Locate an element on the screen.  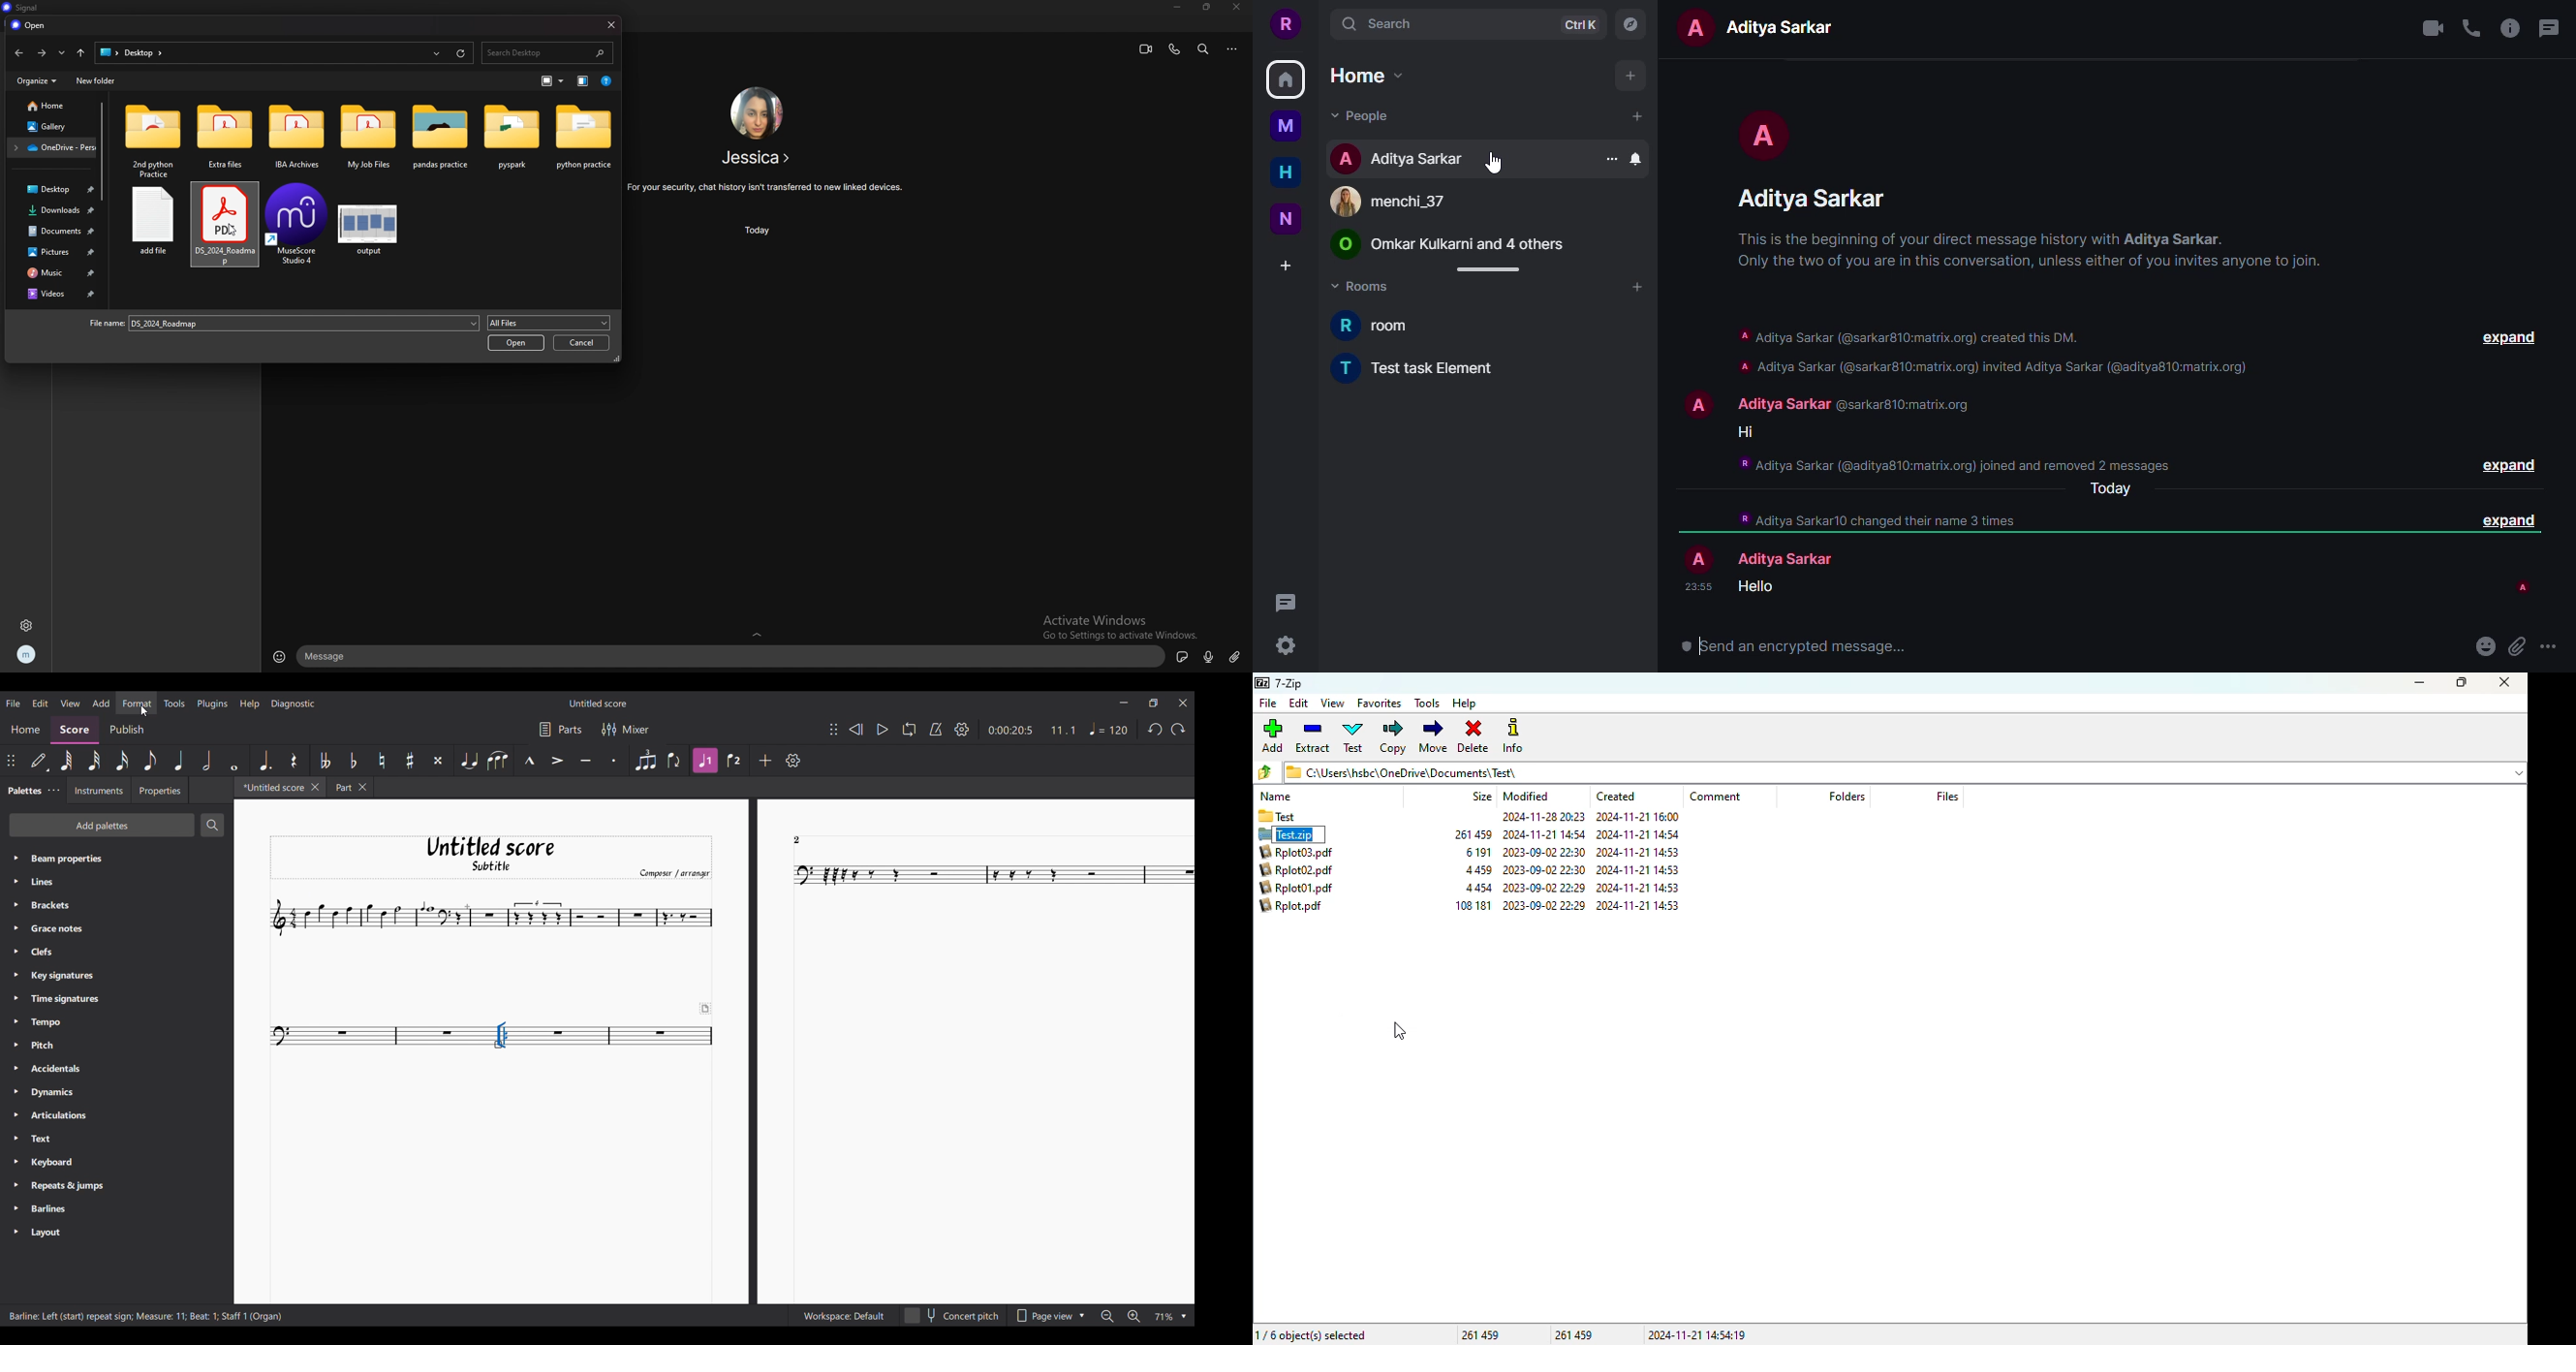
folder is located at coordinates (439, 139).